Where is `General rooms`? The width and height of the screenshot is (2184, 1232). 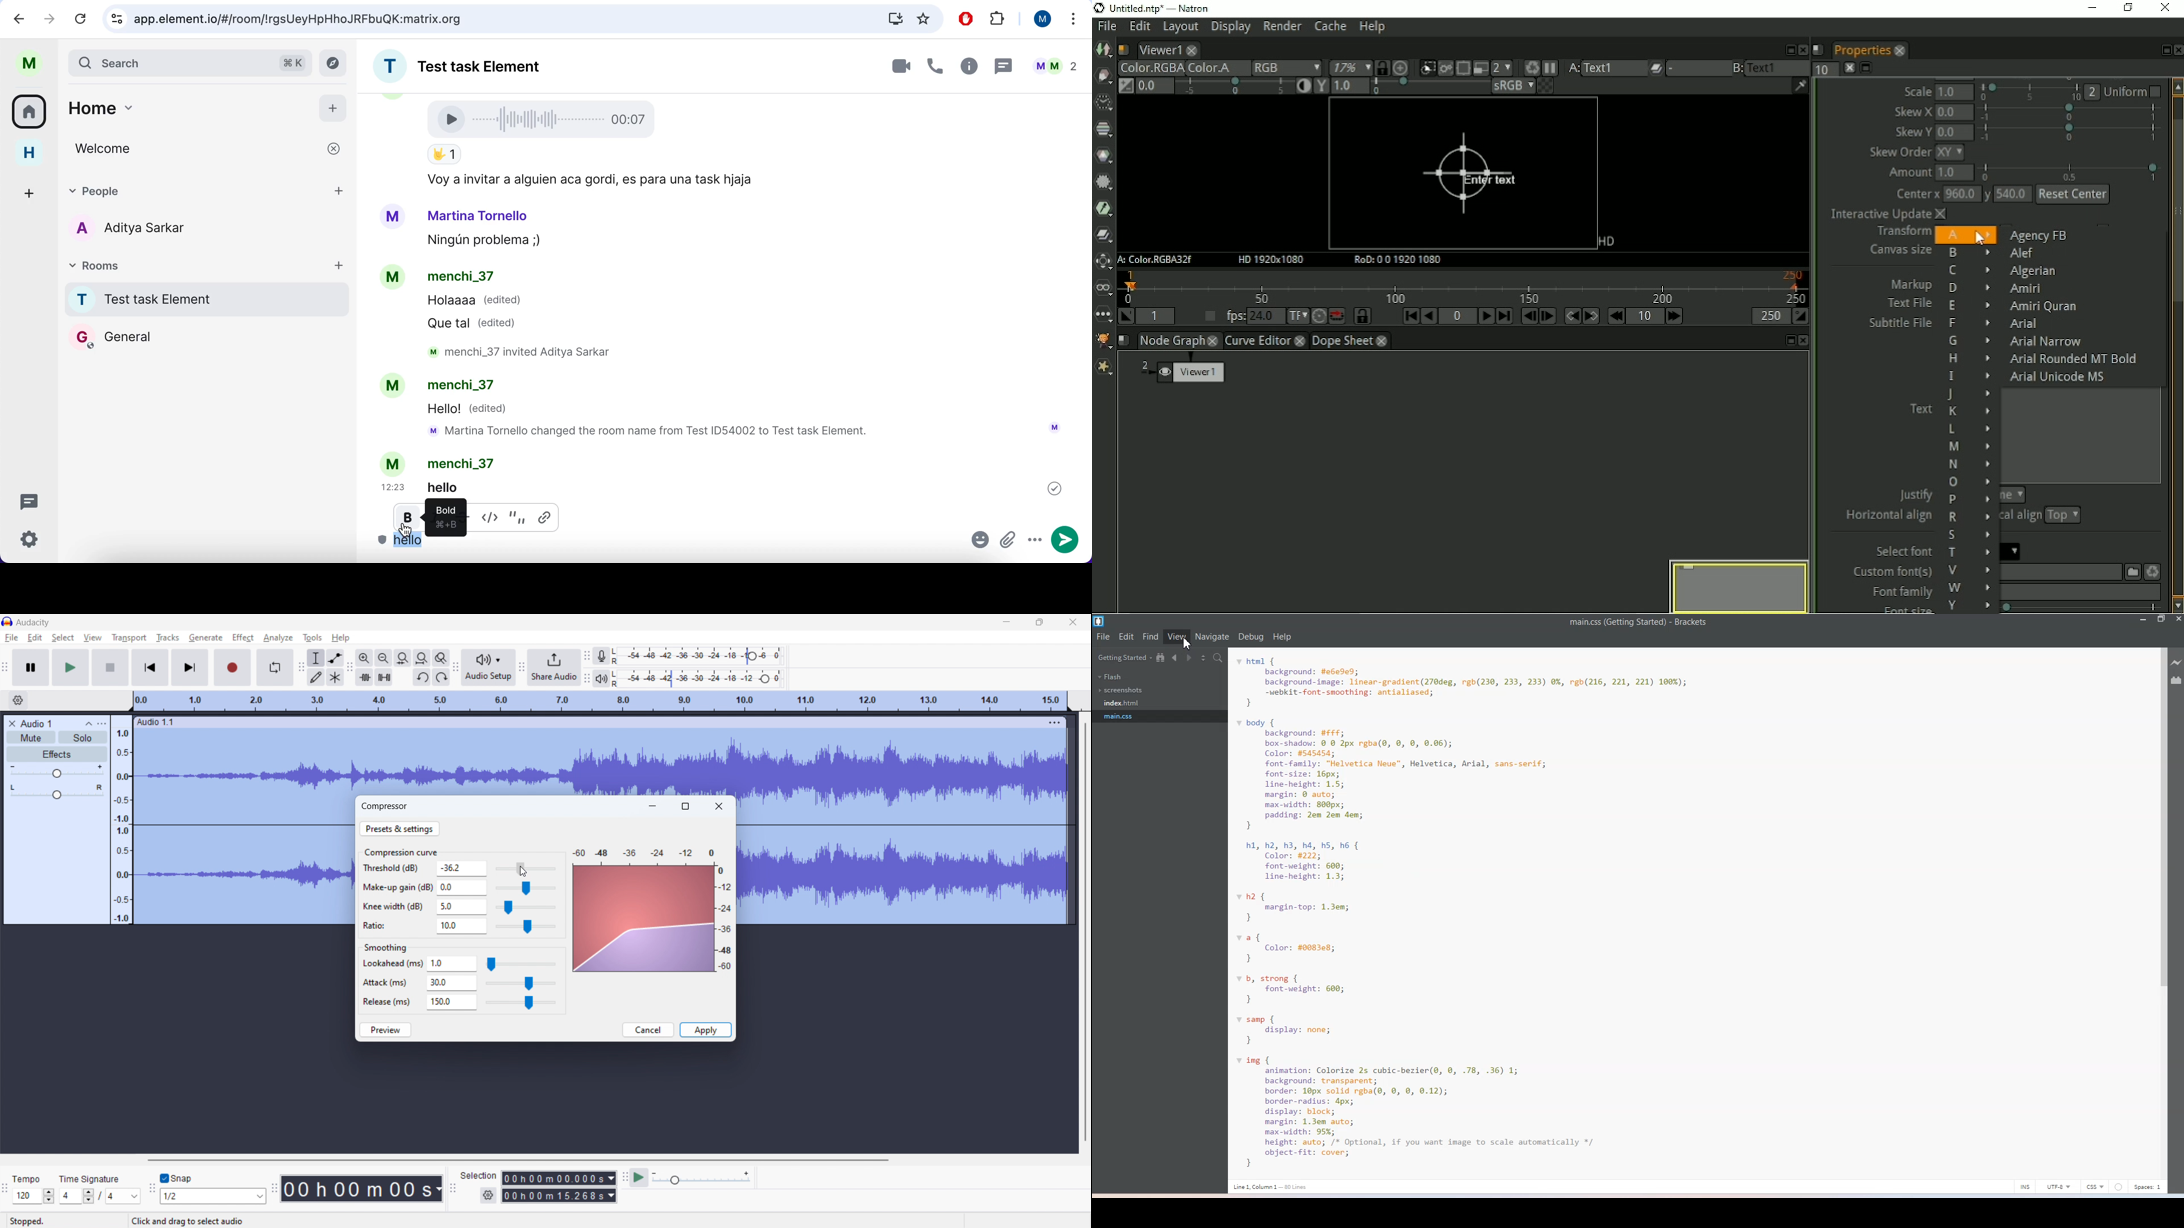
General rooms is located at coordinates (207, 337).